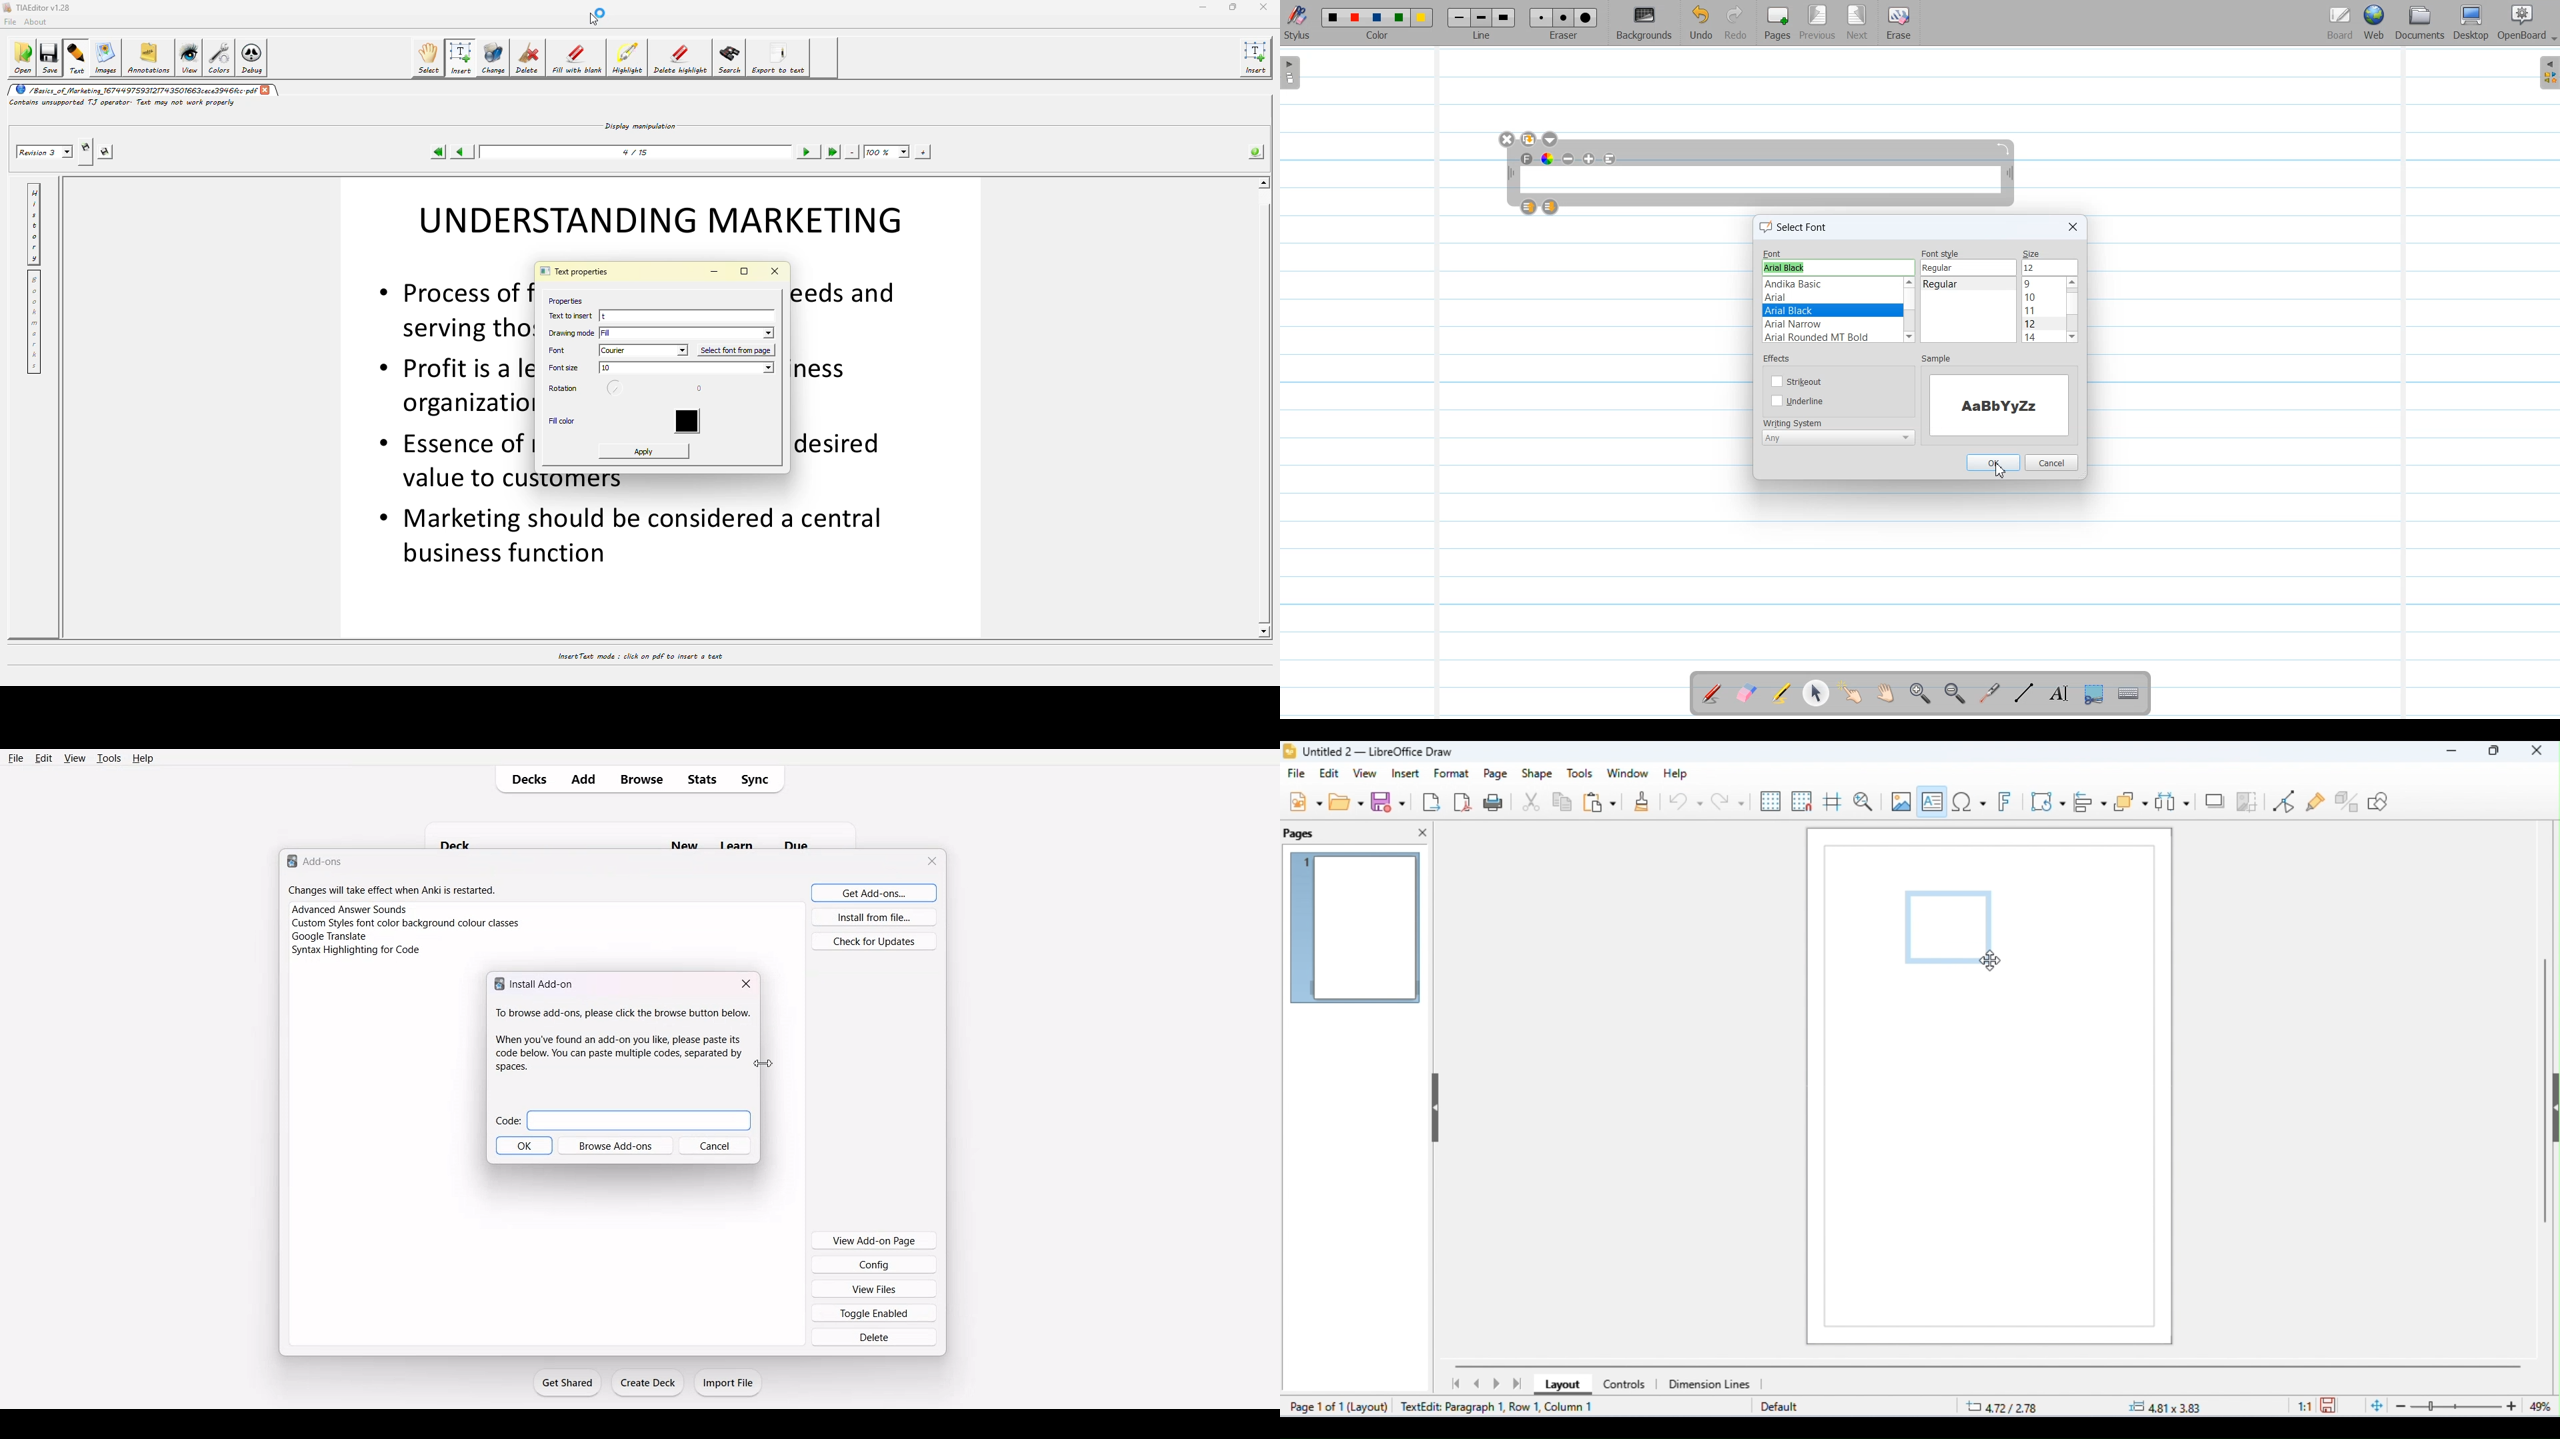  Describe the element at coordinates (703, 779) in the screenshot. I see `Stats` at that location.